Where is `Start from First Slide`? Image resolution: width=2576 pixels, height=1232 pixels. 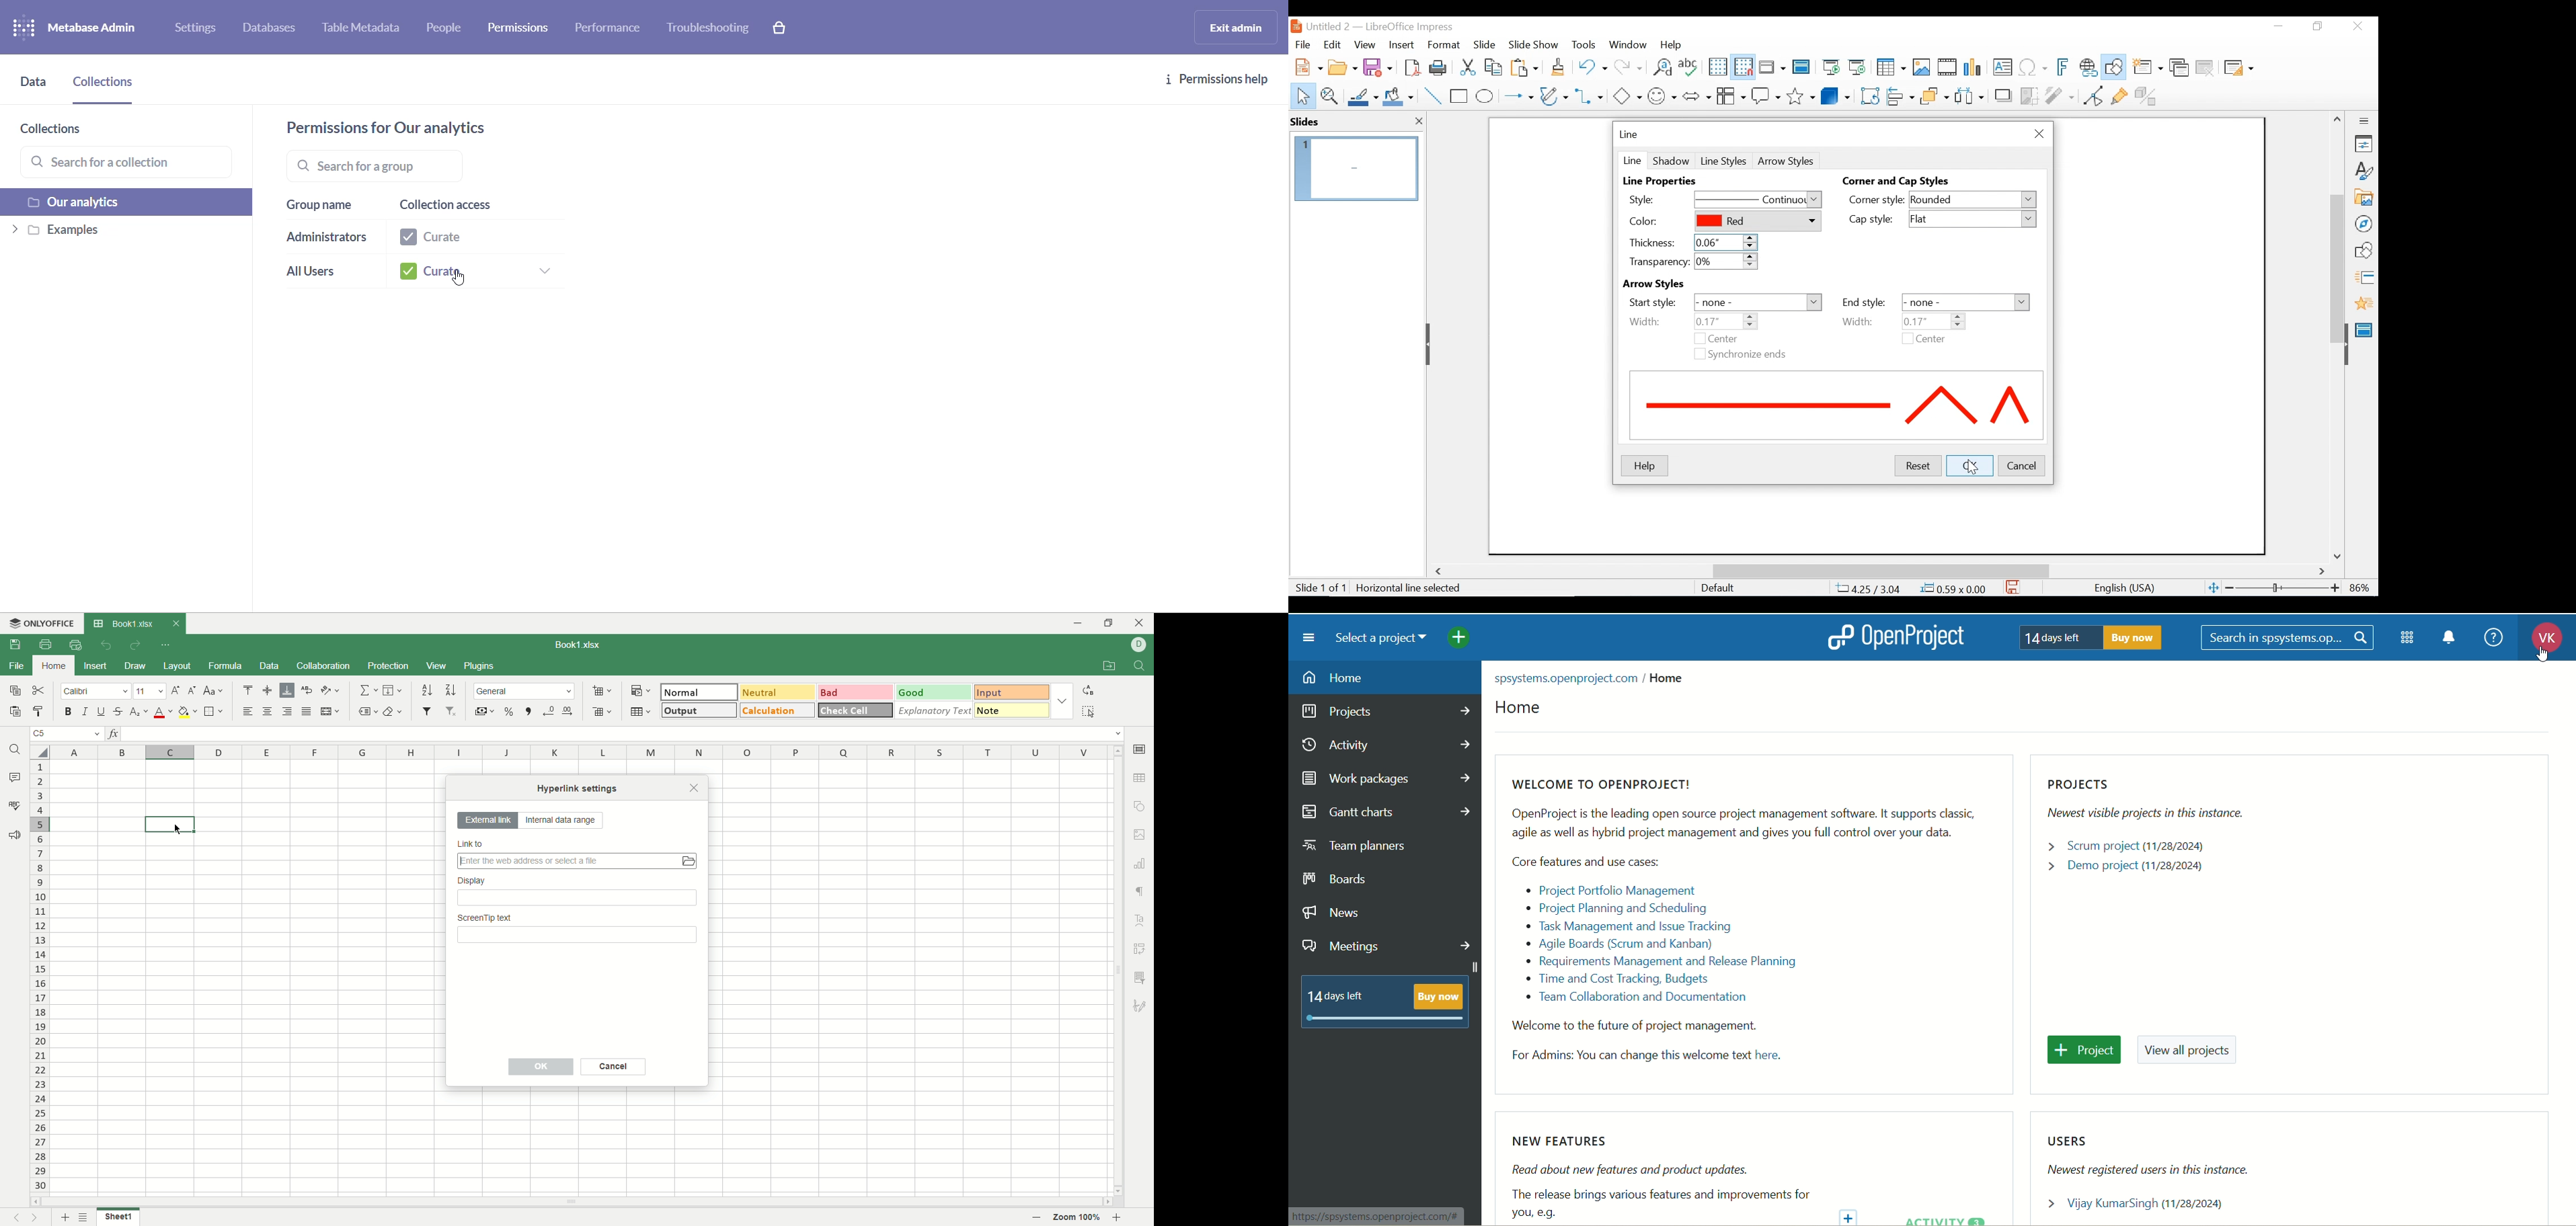 Start from First Slide is located at coordinates (1829, 68).